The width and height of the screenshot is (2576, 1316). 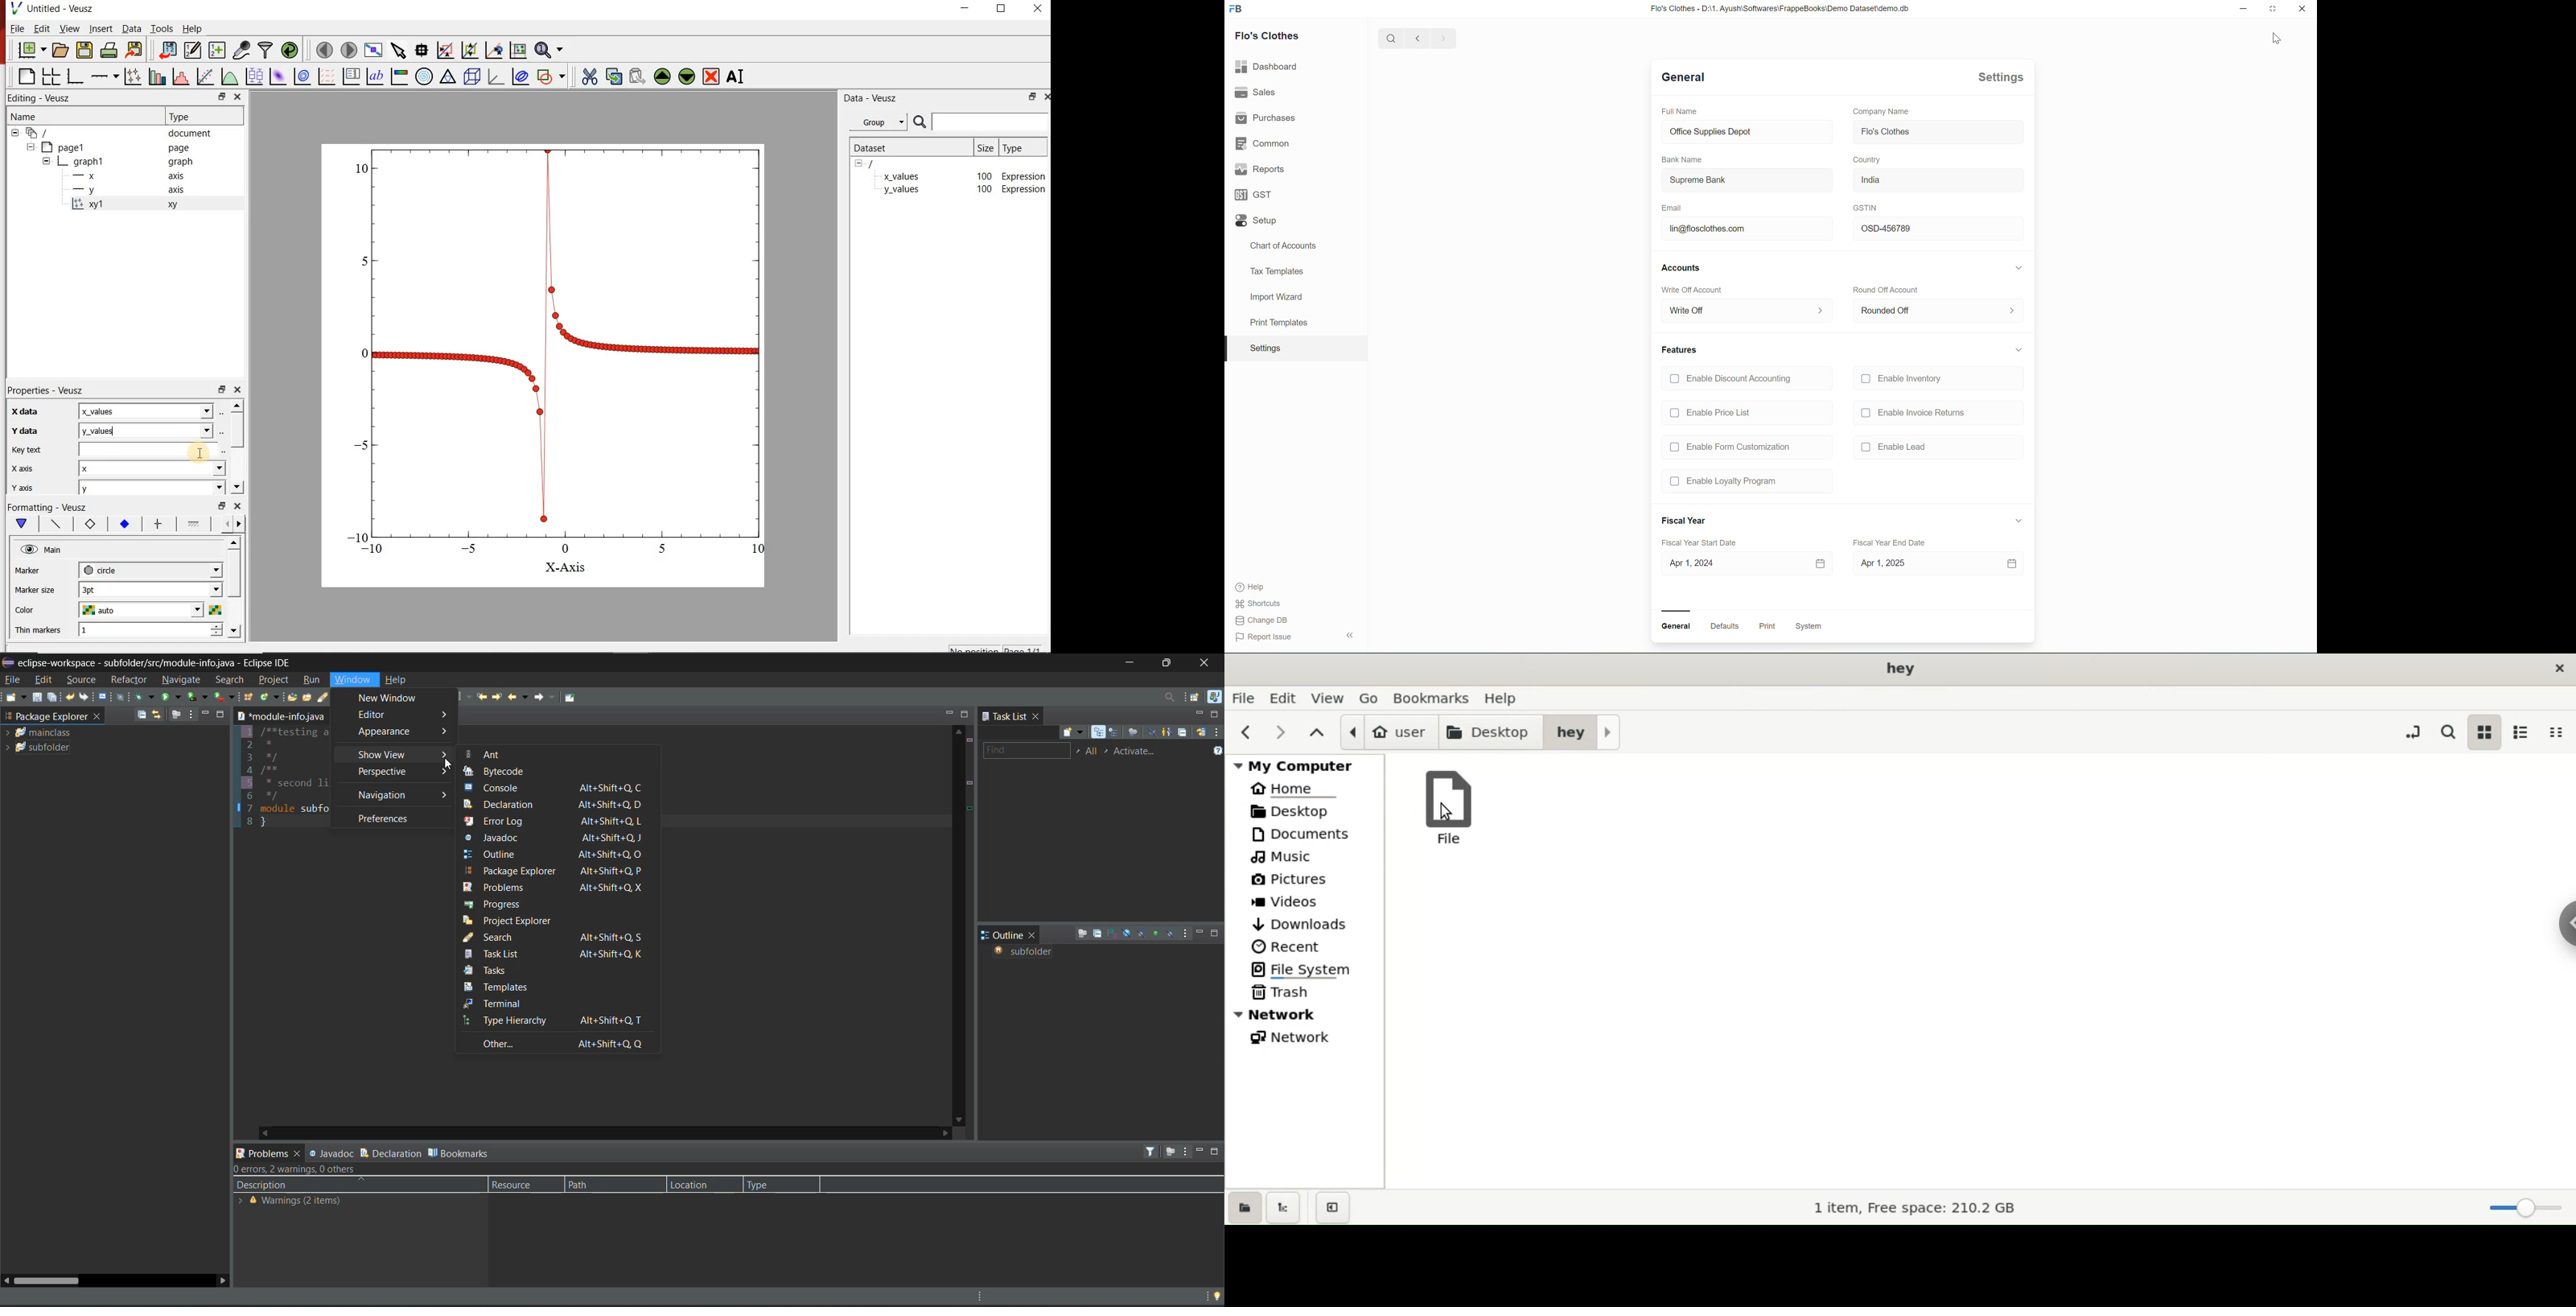 What do you see at coordinates (1938, 228) in the screenshot?
I see `OSD-456789` at bounding box center [1938, 228].